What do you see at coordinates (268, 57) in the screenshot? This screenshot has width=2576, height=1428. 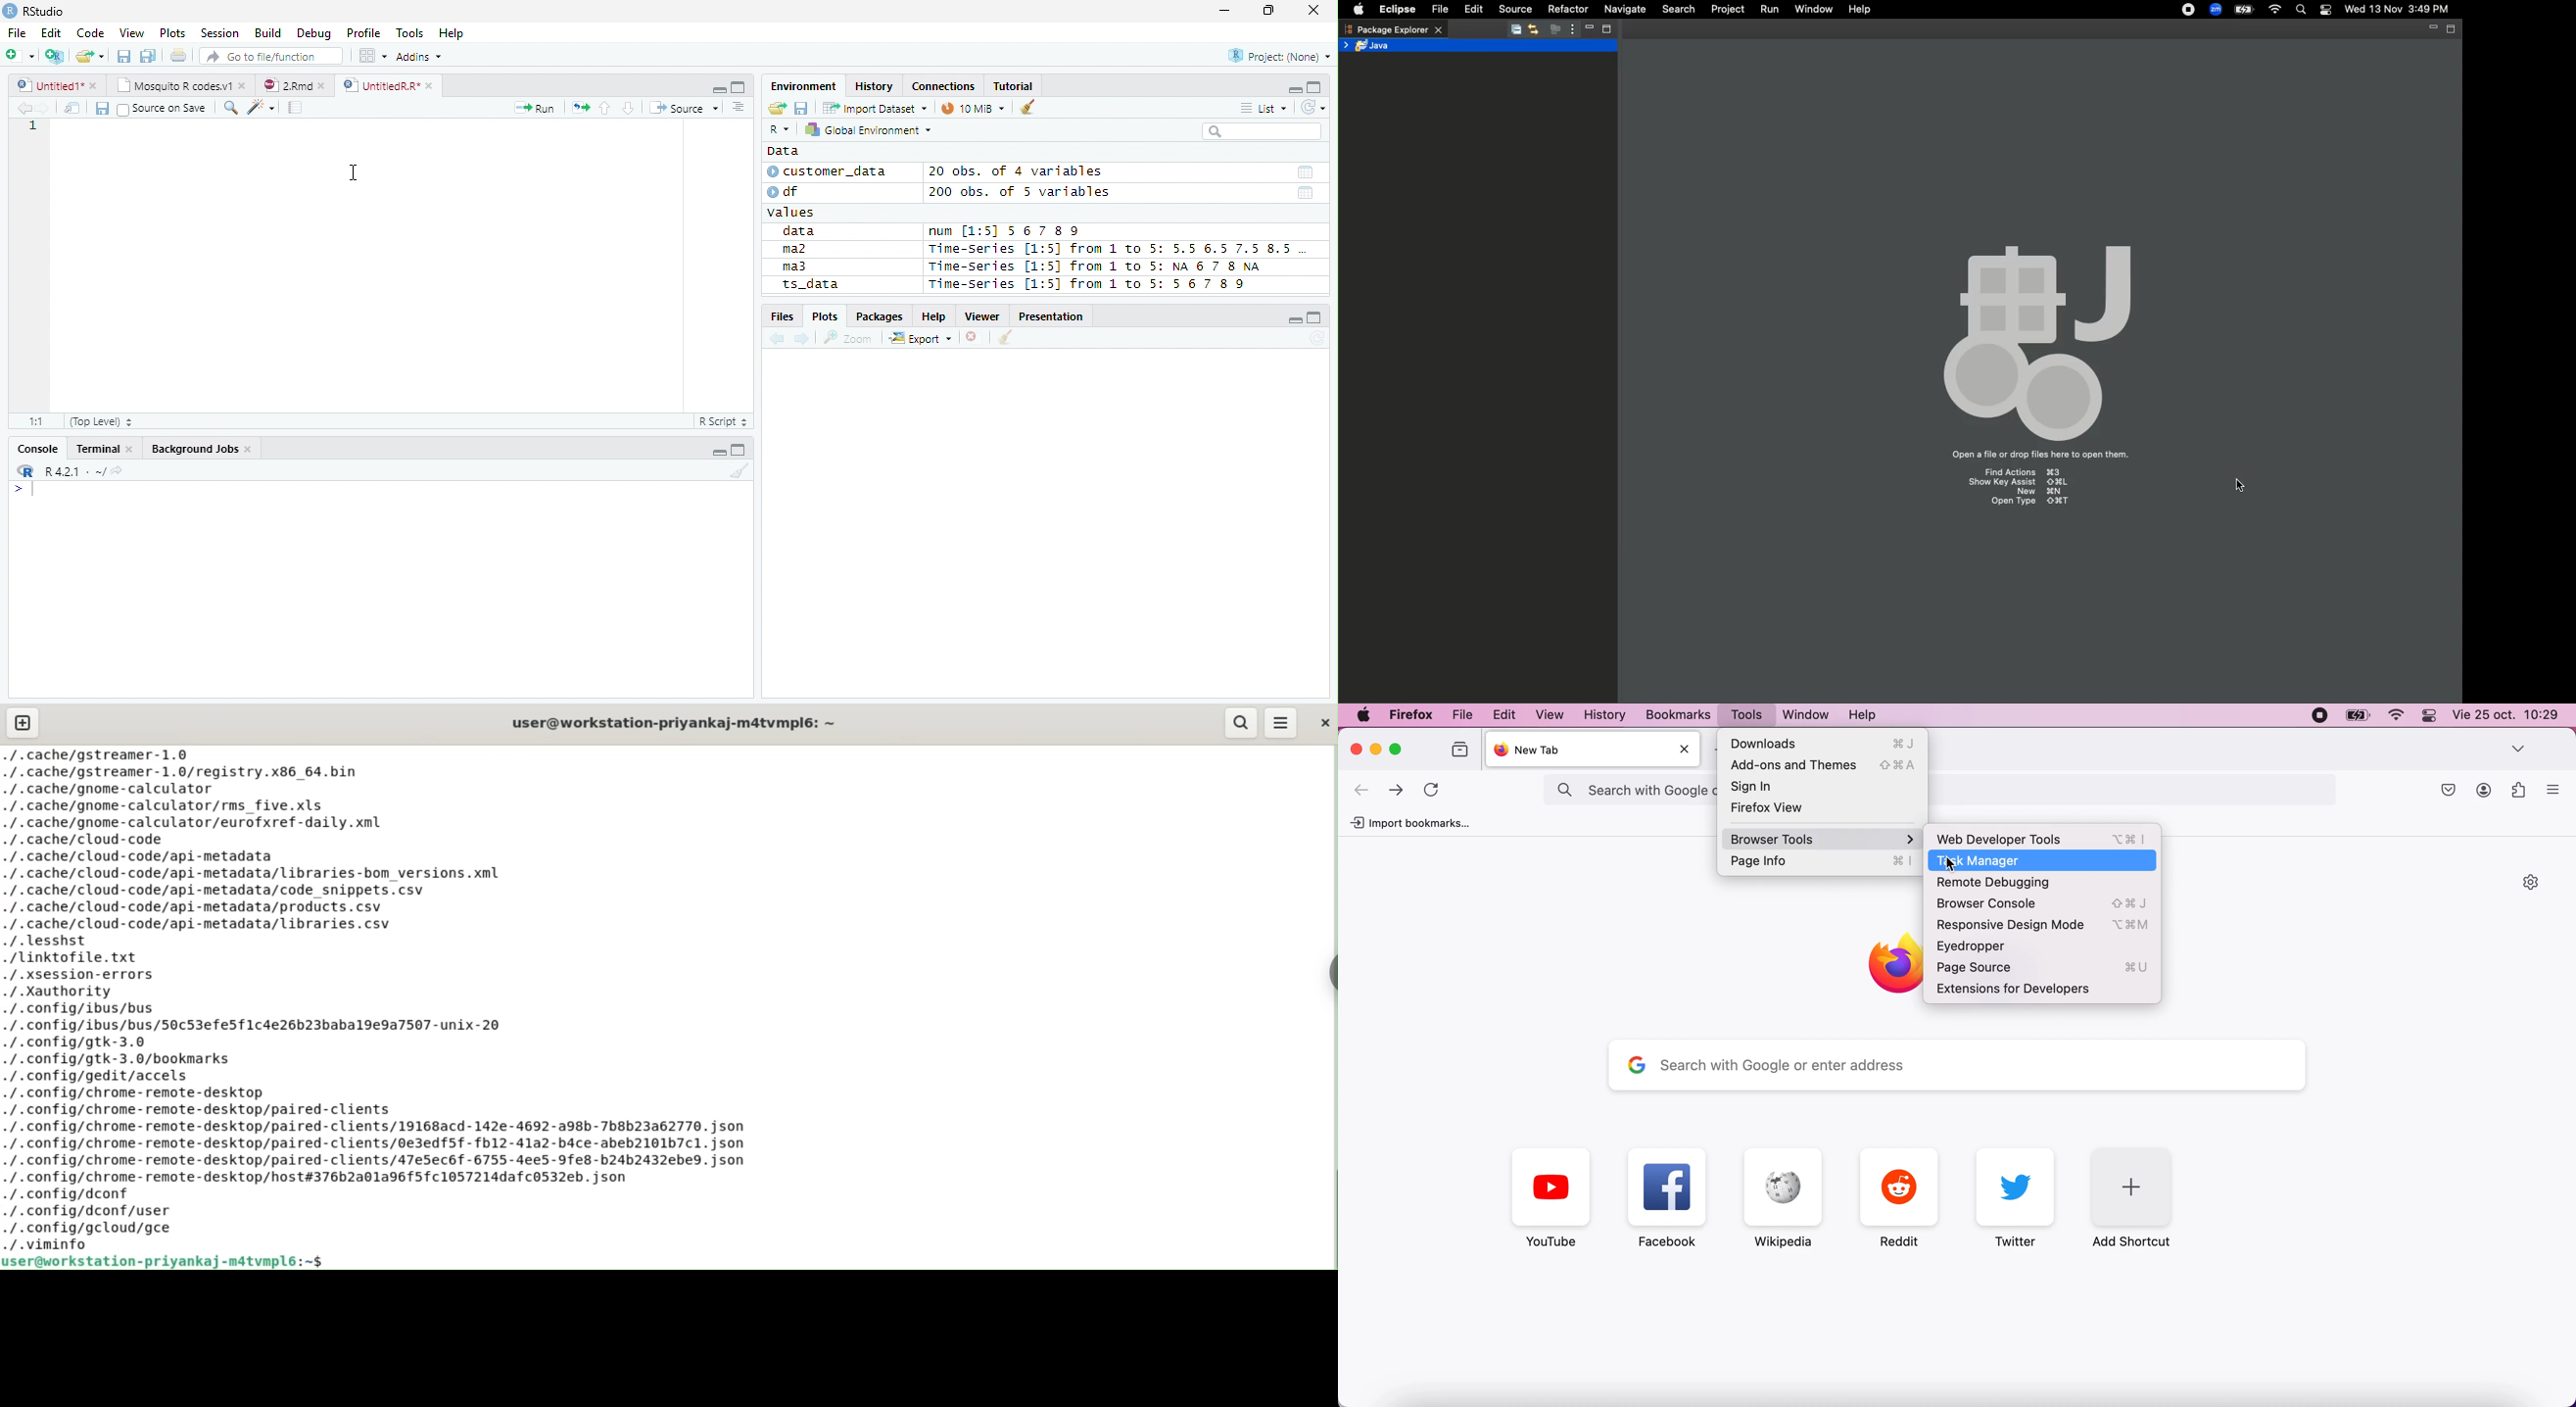 I see `Go to file/function` at bounding box center [268, 57].